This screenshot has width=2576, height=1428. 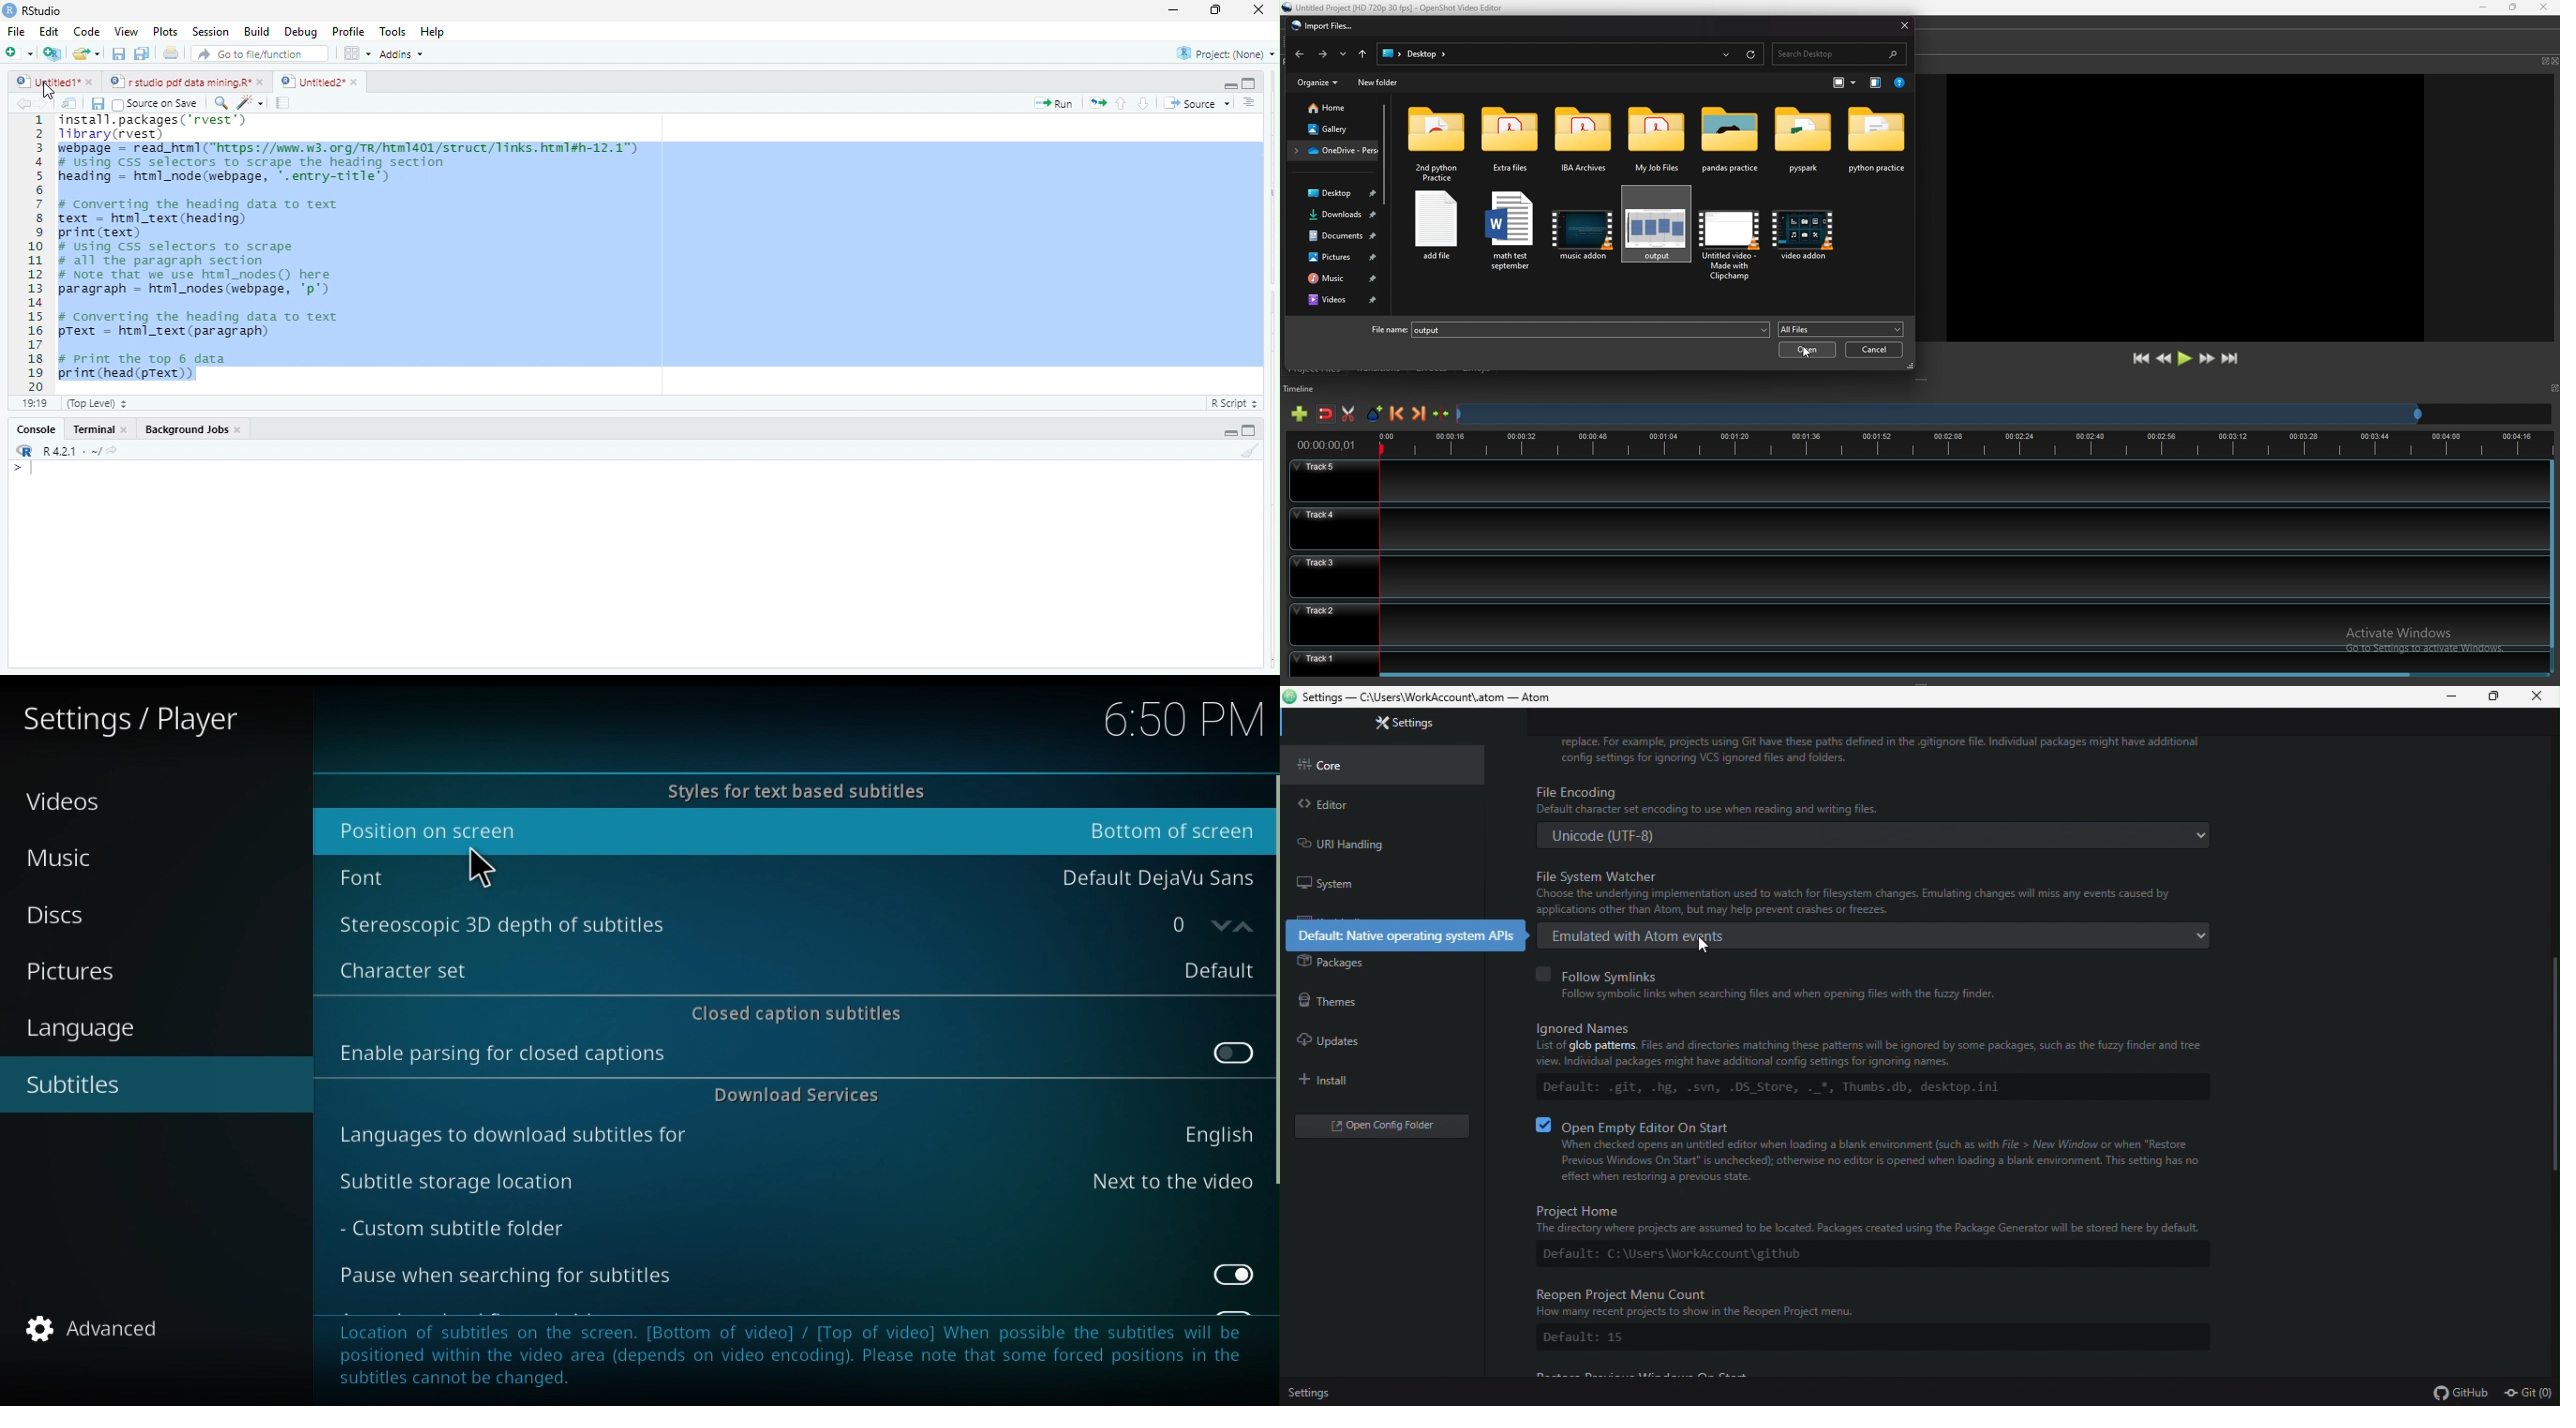 I want to click on terminal, so click(x=96, y=430).